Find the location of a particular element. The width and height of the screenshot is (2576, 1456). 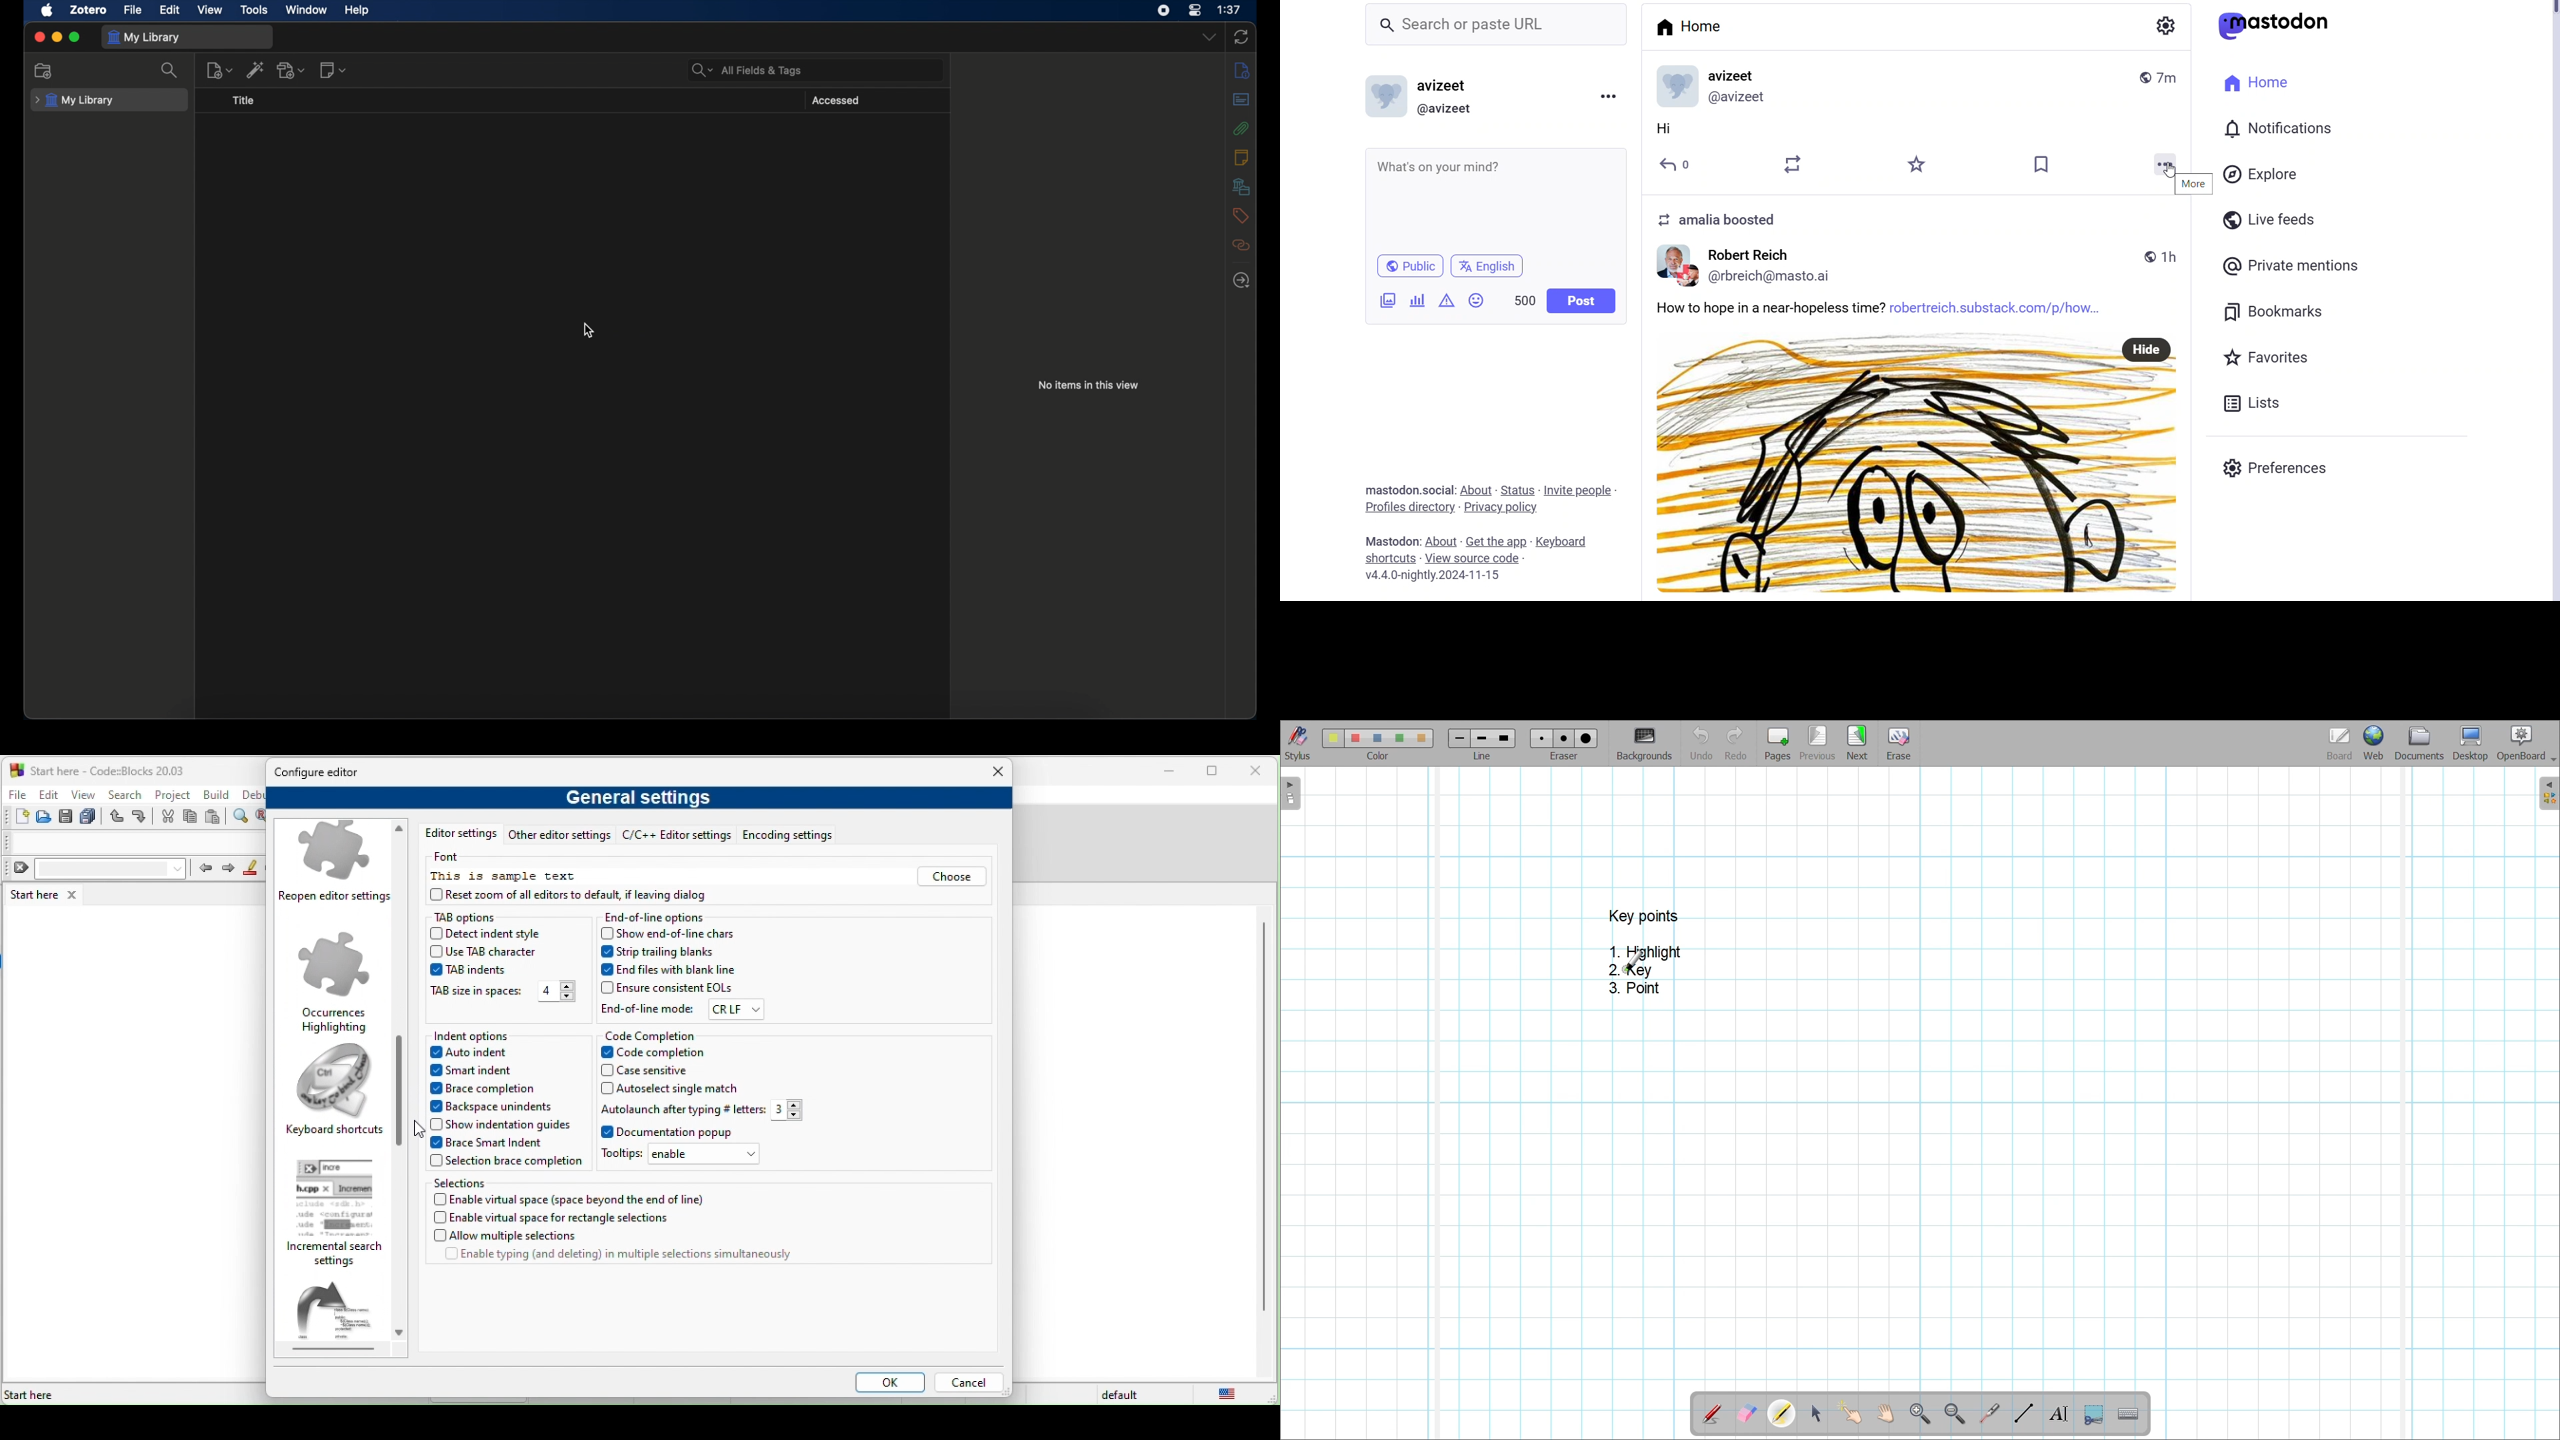

4 is located at coordinates (556, 992).